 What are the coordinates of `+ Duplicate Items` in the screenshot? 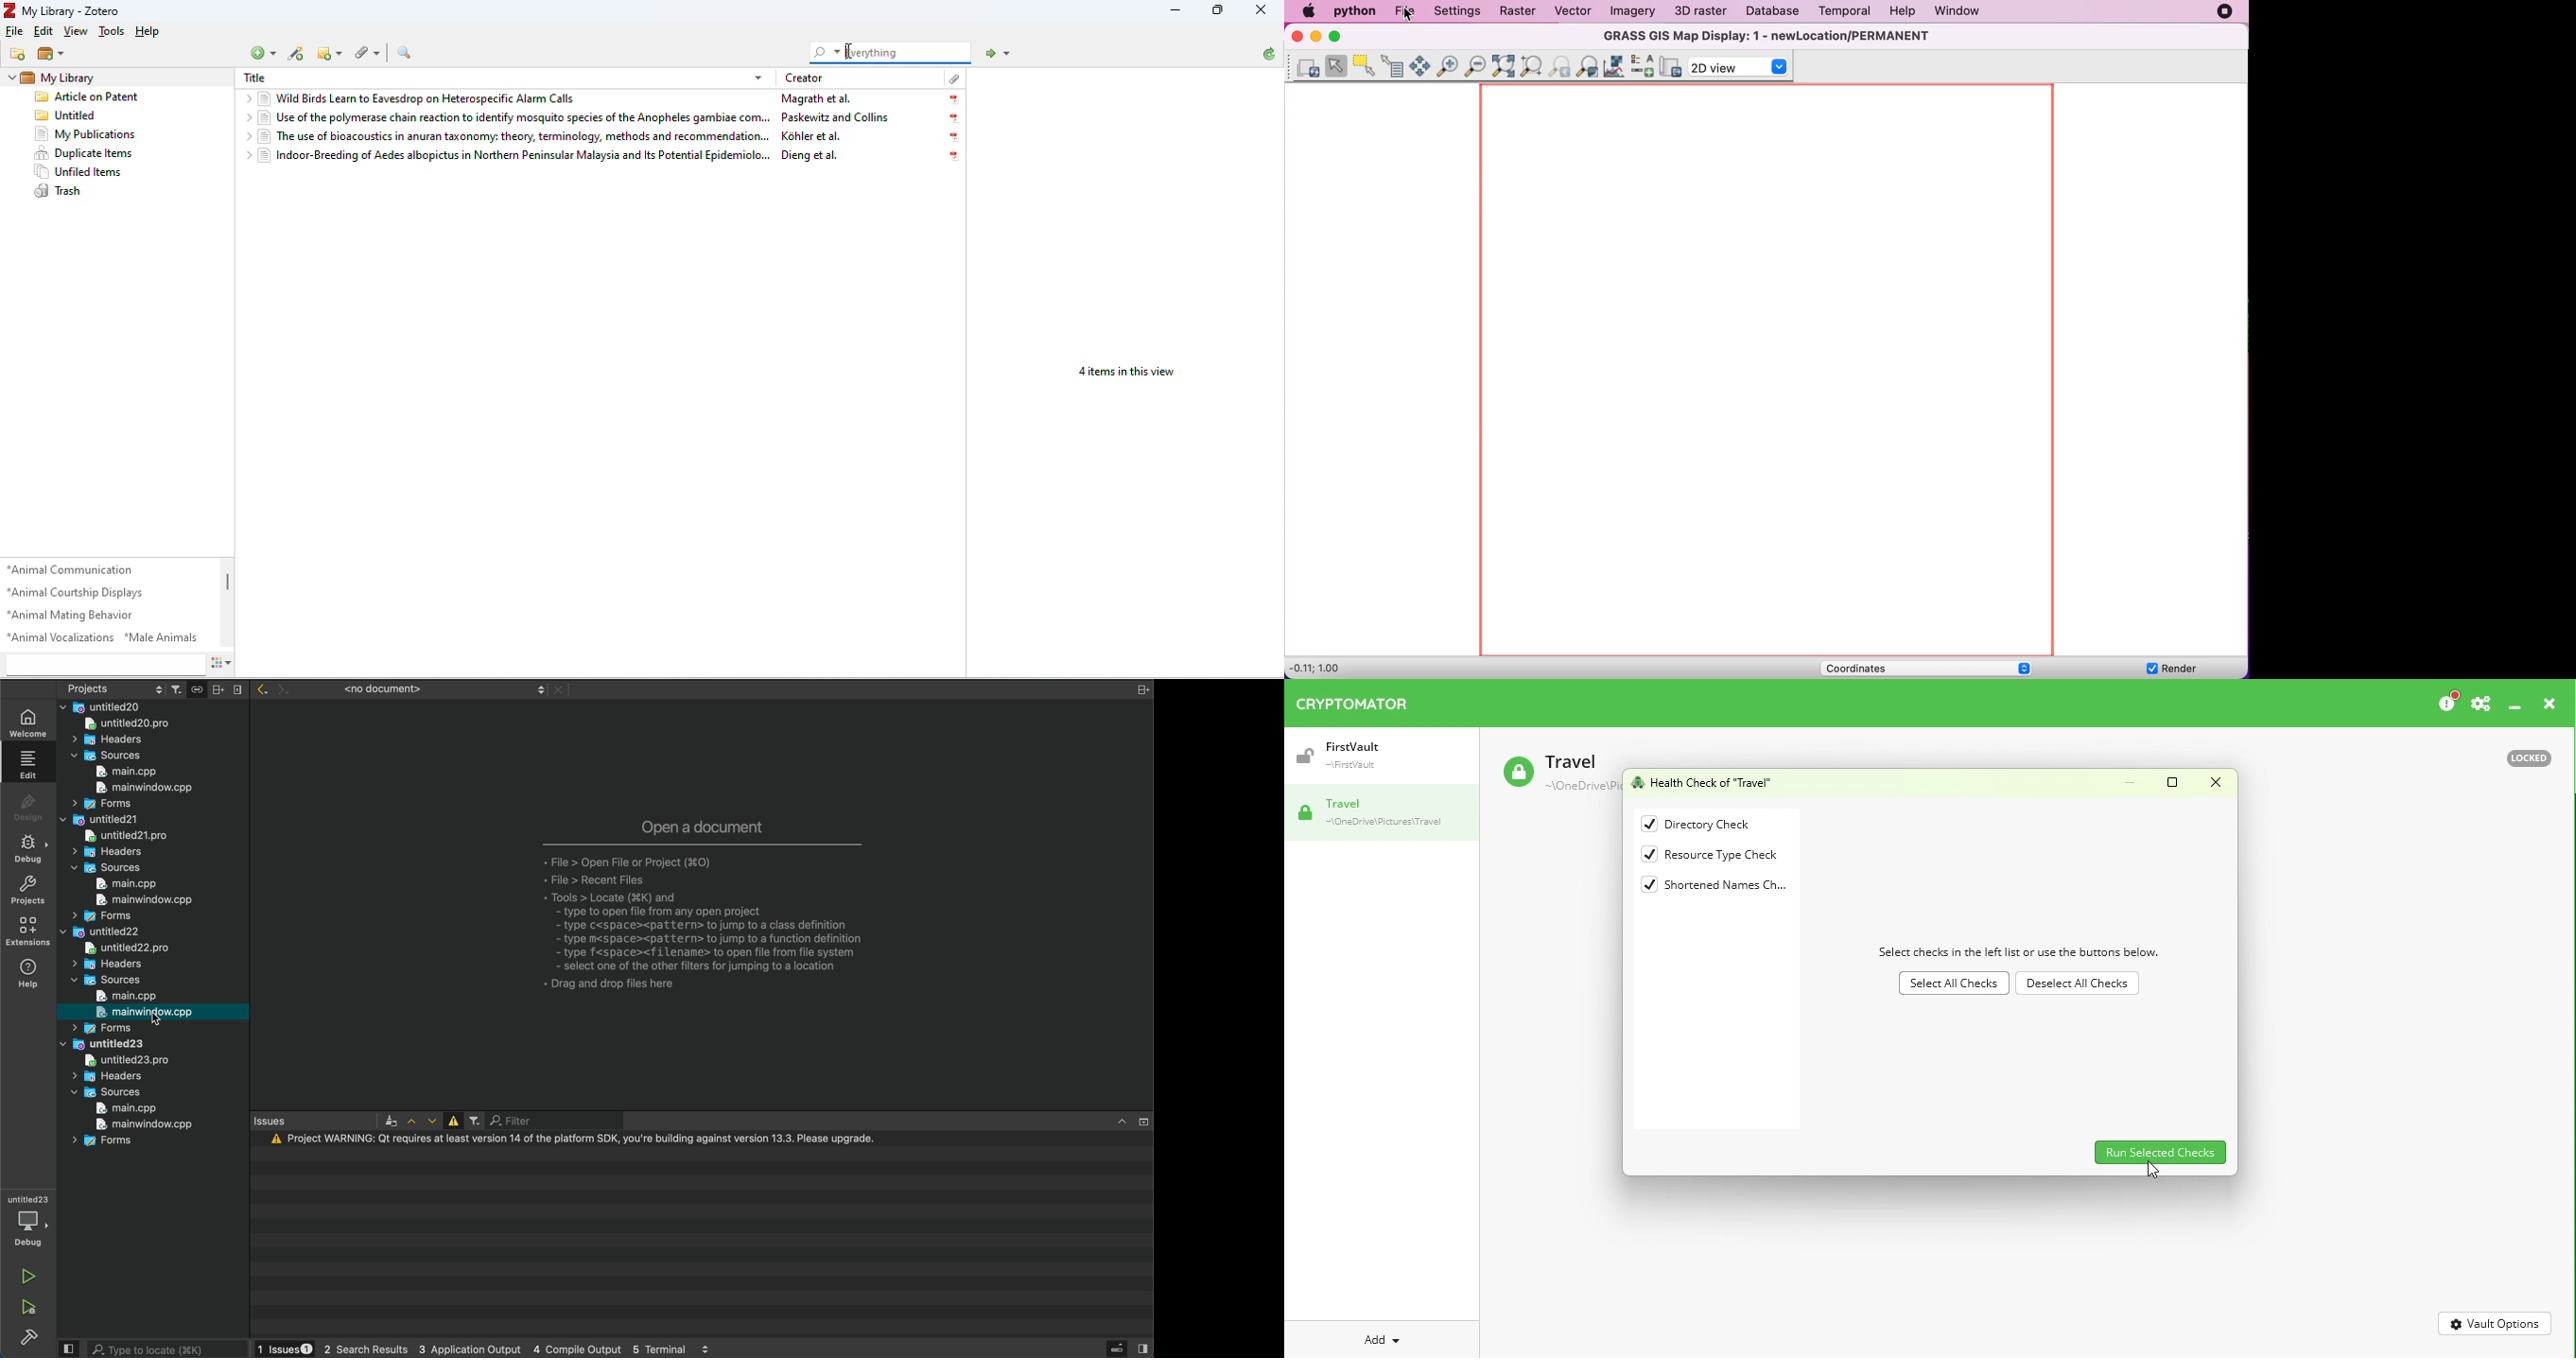 It's located at (99, 153).